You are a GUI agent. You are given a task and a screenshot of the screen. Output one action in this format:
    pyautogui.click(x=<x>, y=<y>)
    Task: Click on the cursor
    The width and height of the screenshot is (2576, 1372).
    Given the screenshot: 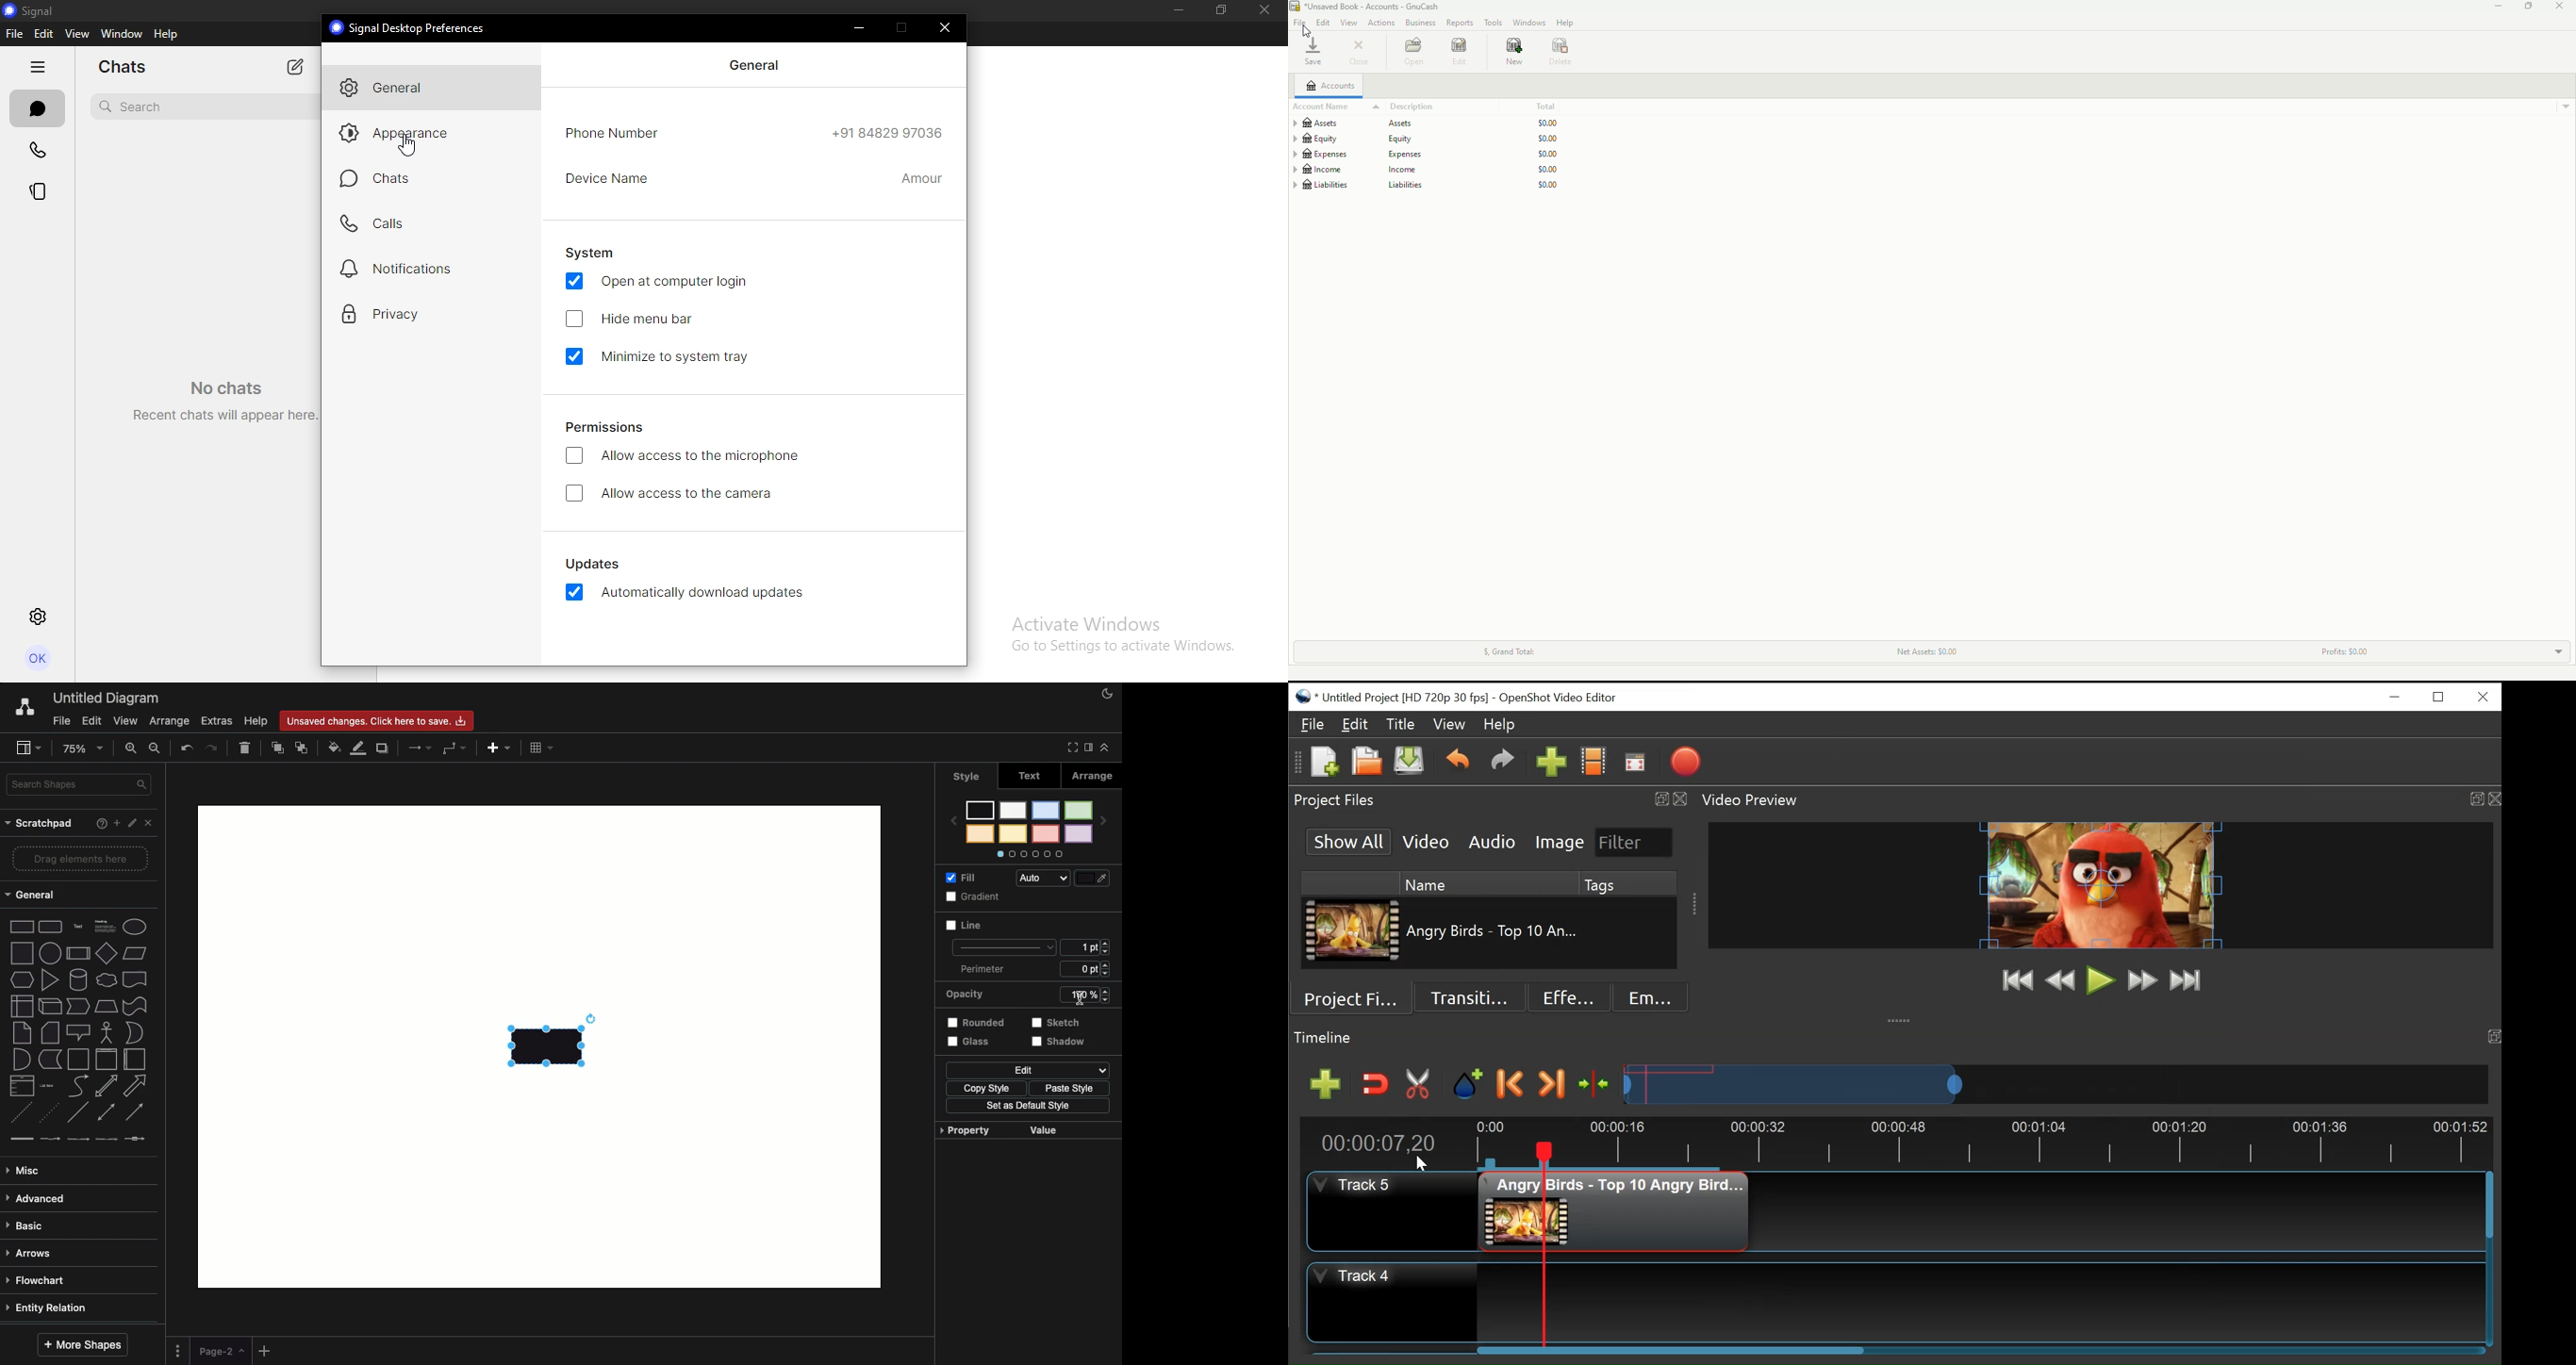 What is the action you would take?
    pyautogui.click(x=409, y=145)
    